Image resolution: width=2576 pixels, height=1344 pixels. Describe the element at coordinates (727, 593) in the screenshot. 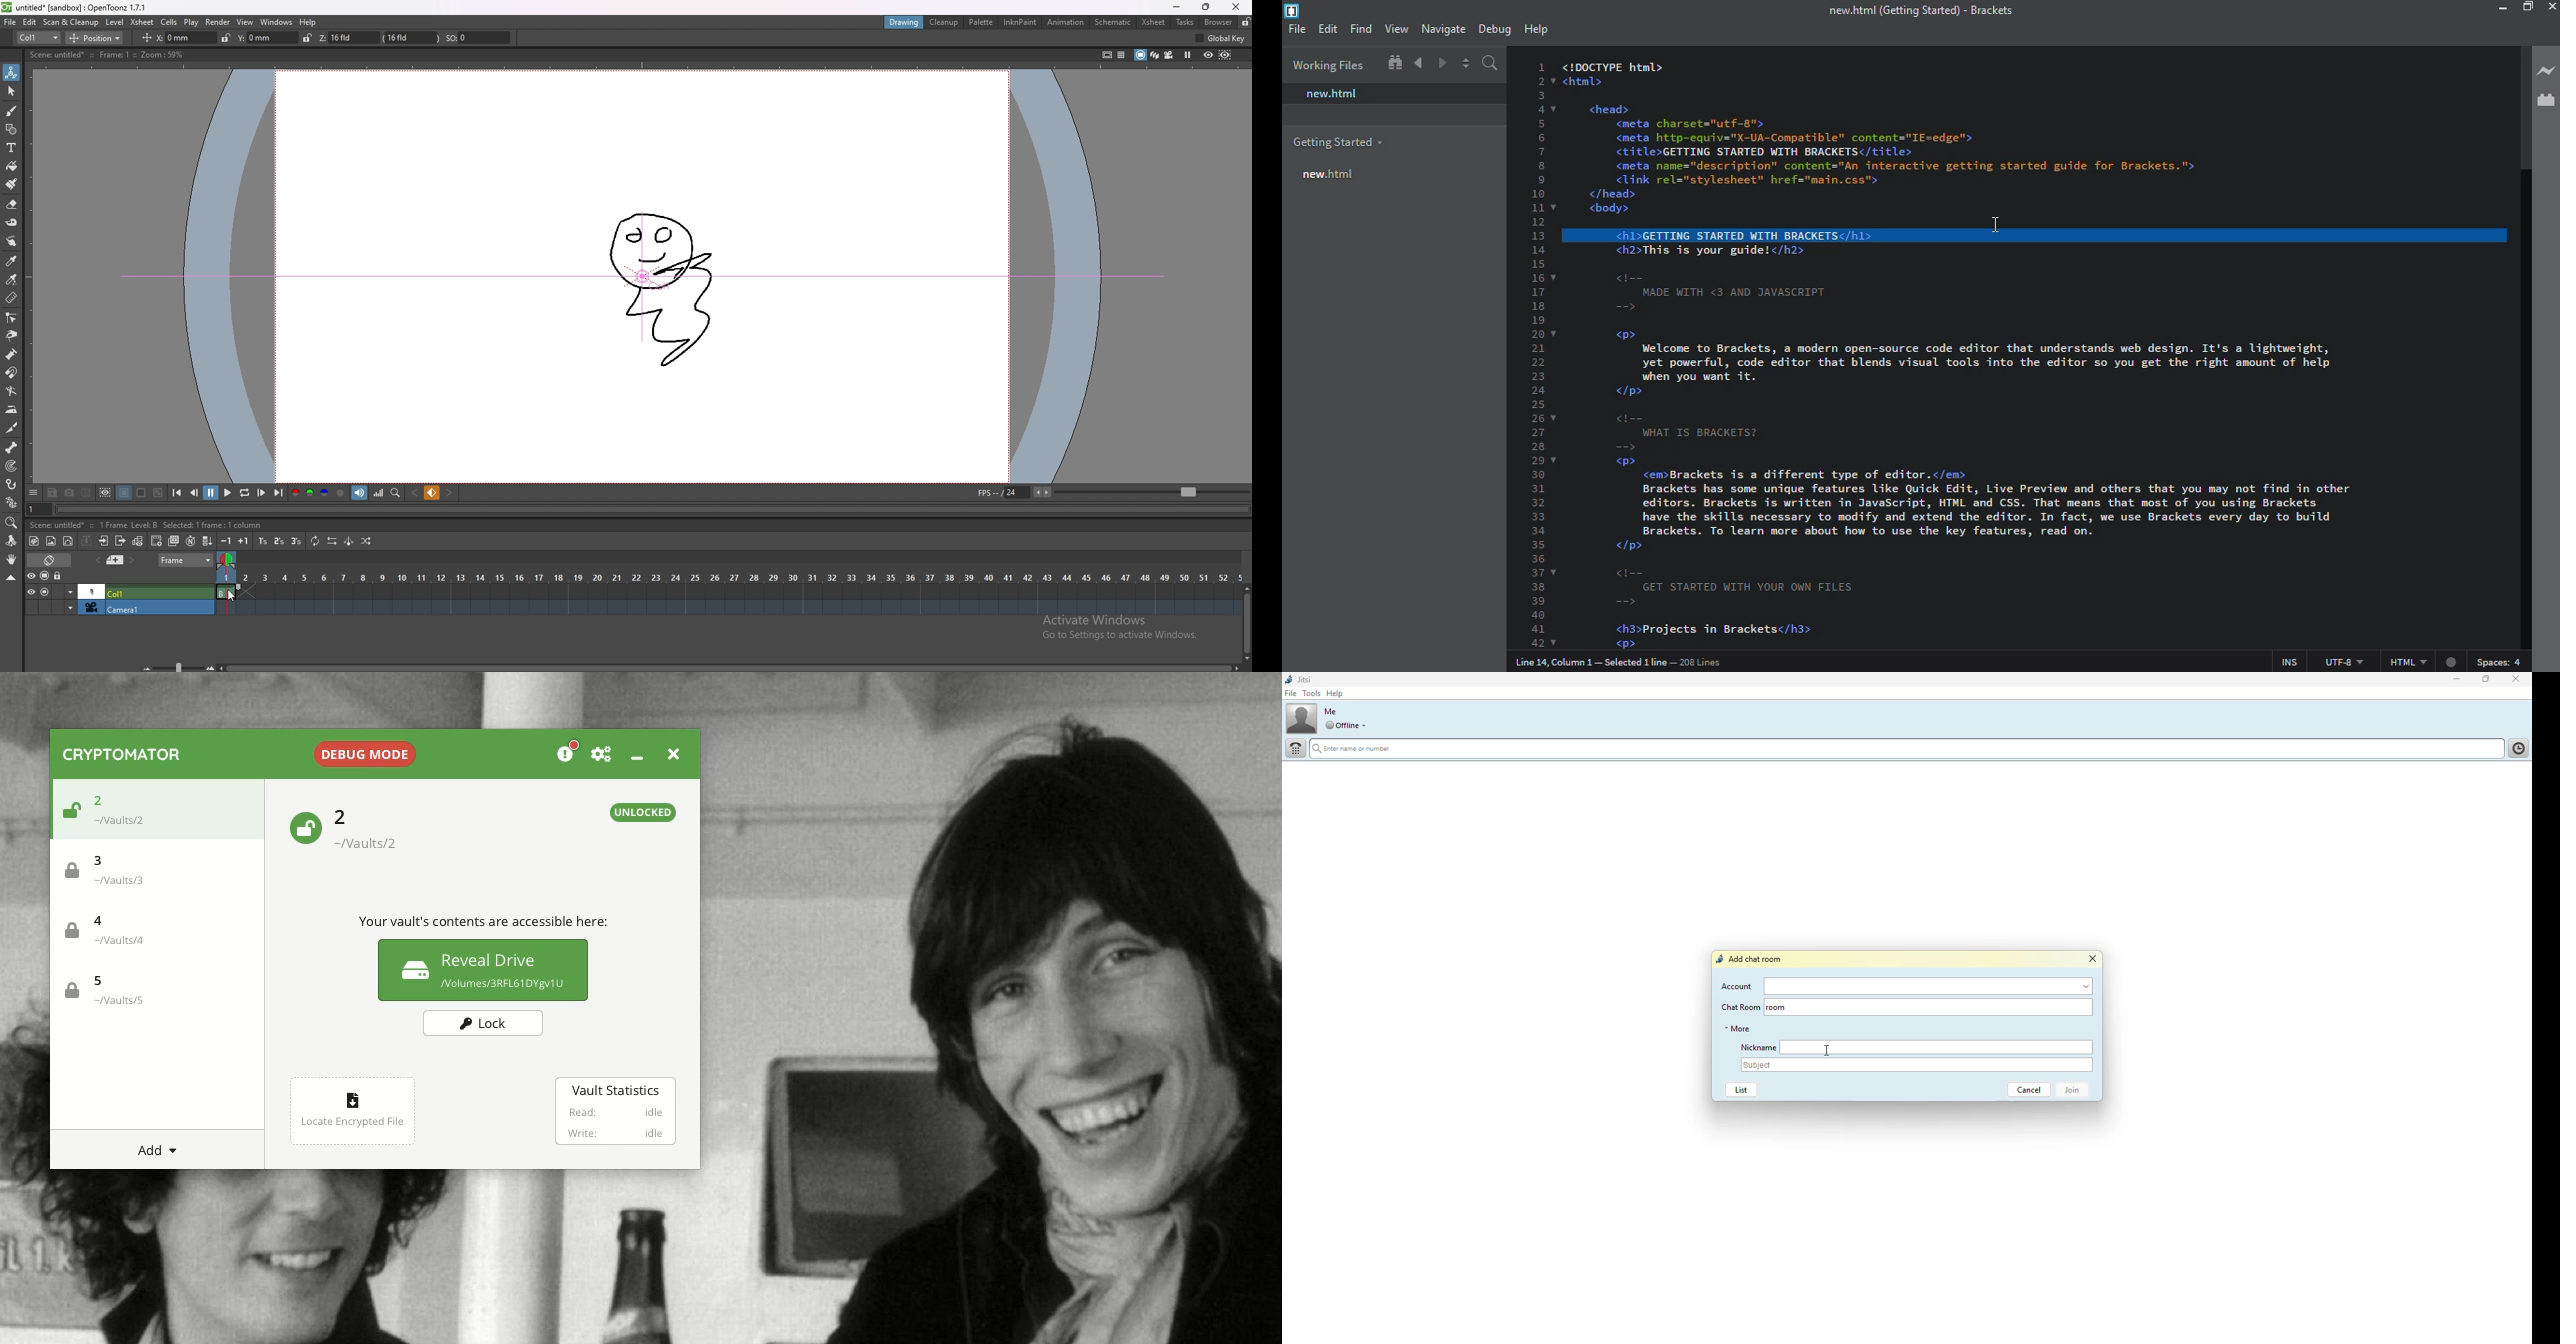

I see `column 1 timeline` at that location.